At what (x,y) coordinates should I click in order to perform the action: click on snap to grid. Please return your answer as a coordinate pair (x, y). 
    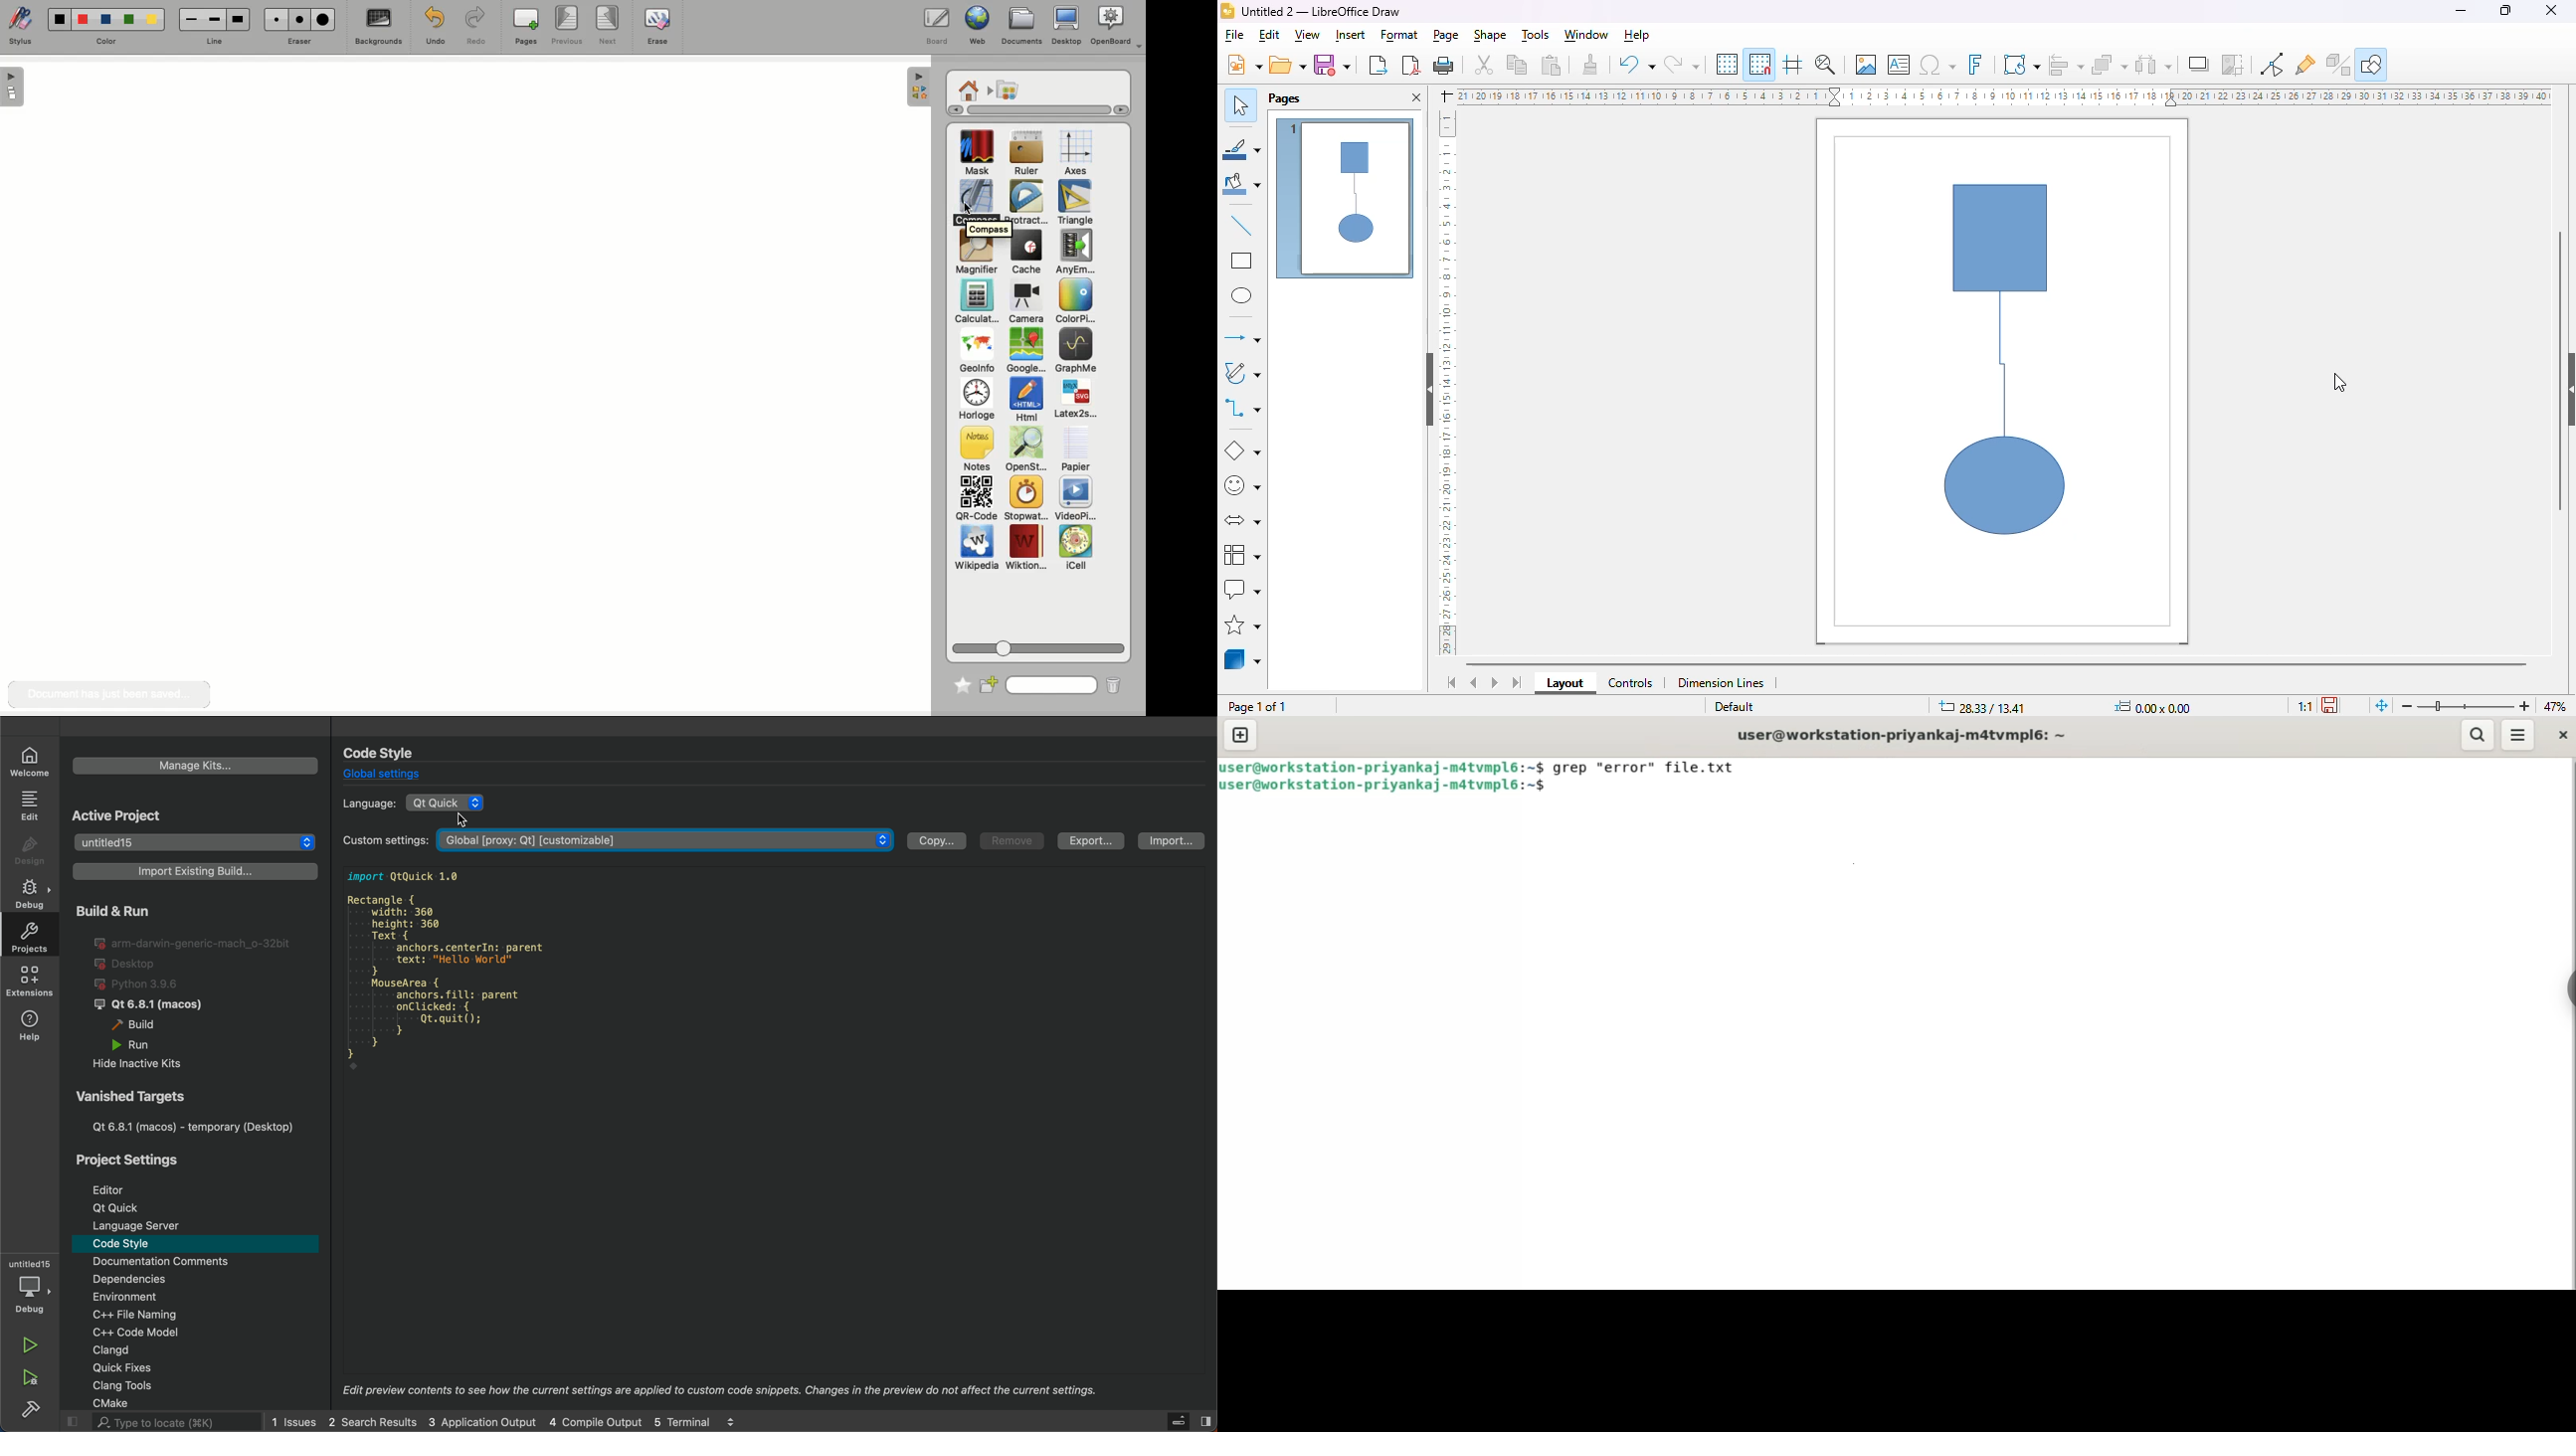
    Looking at the image, I should click on (1760, 64).